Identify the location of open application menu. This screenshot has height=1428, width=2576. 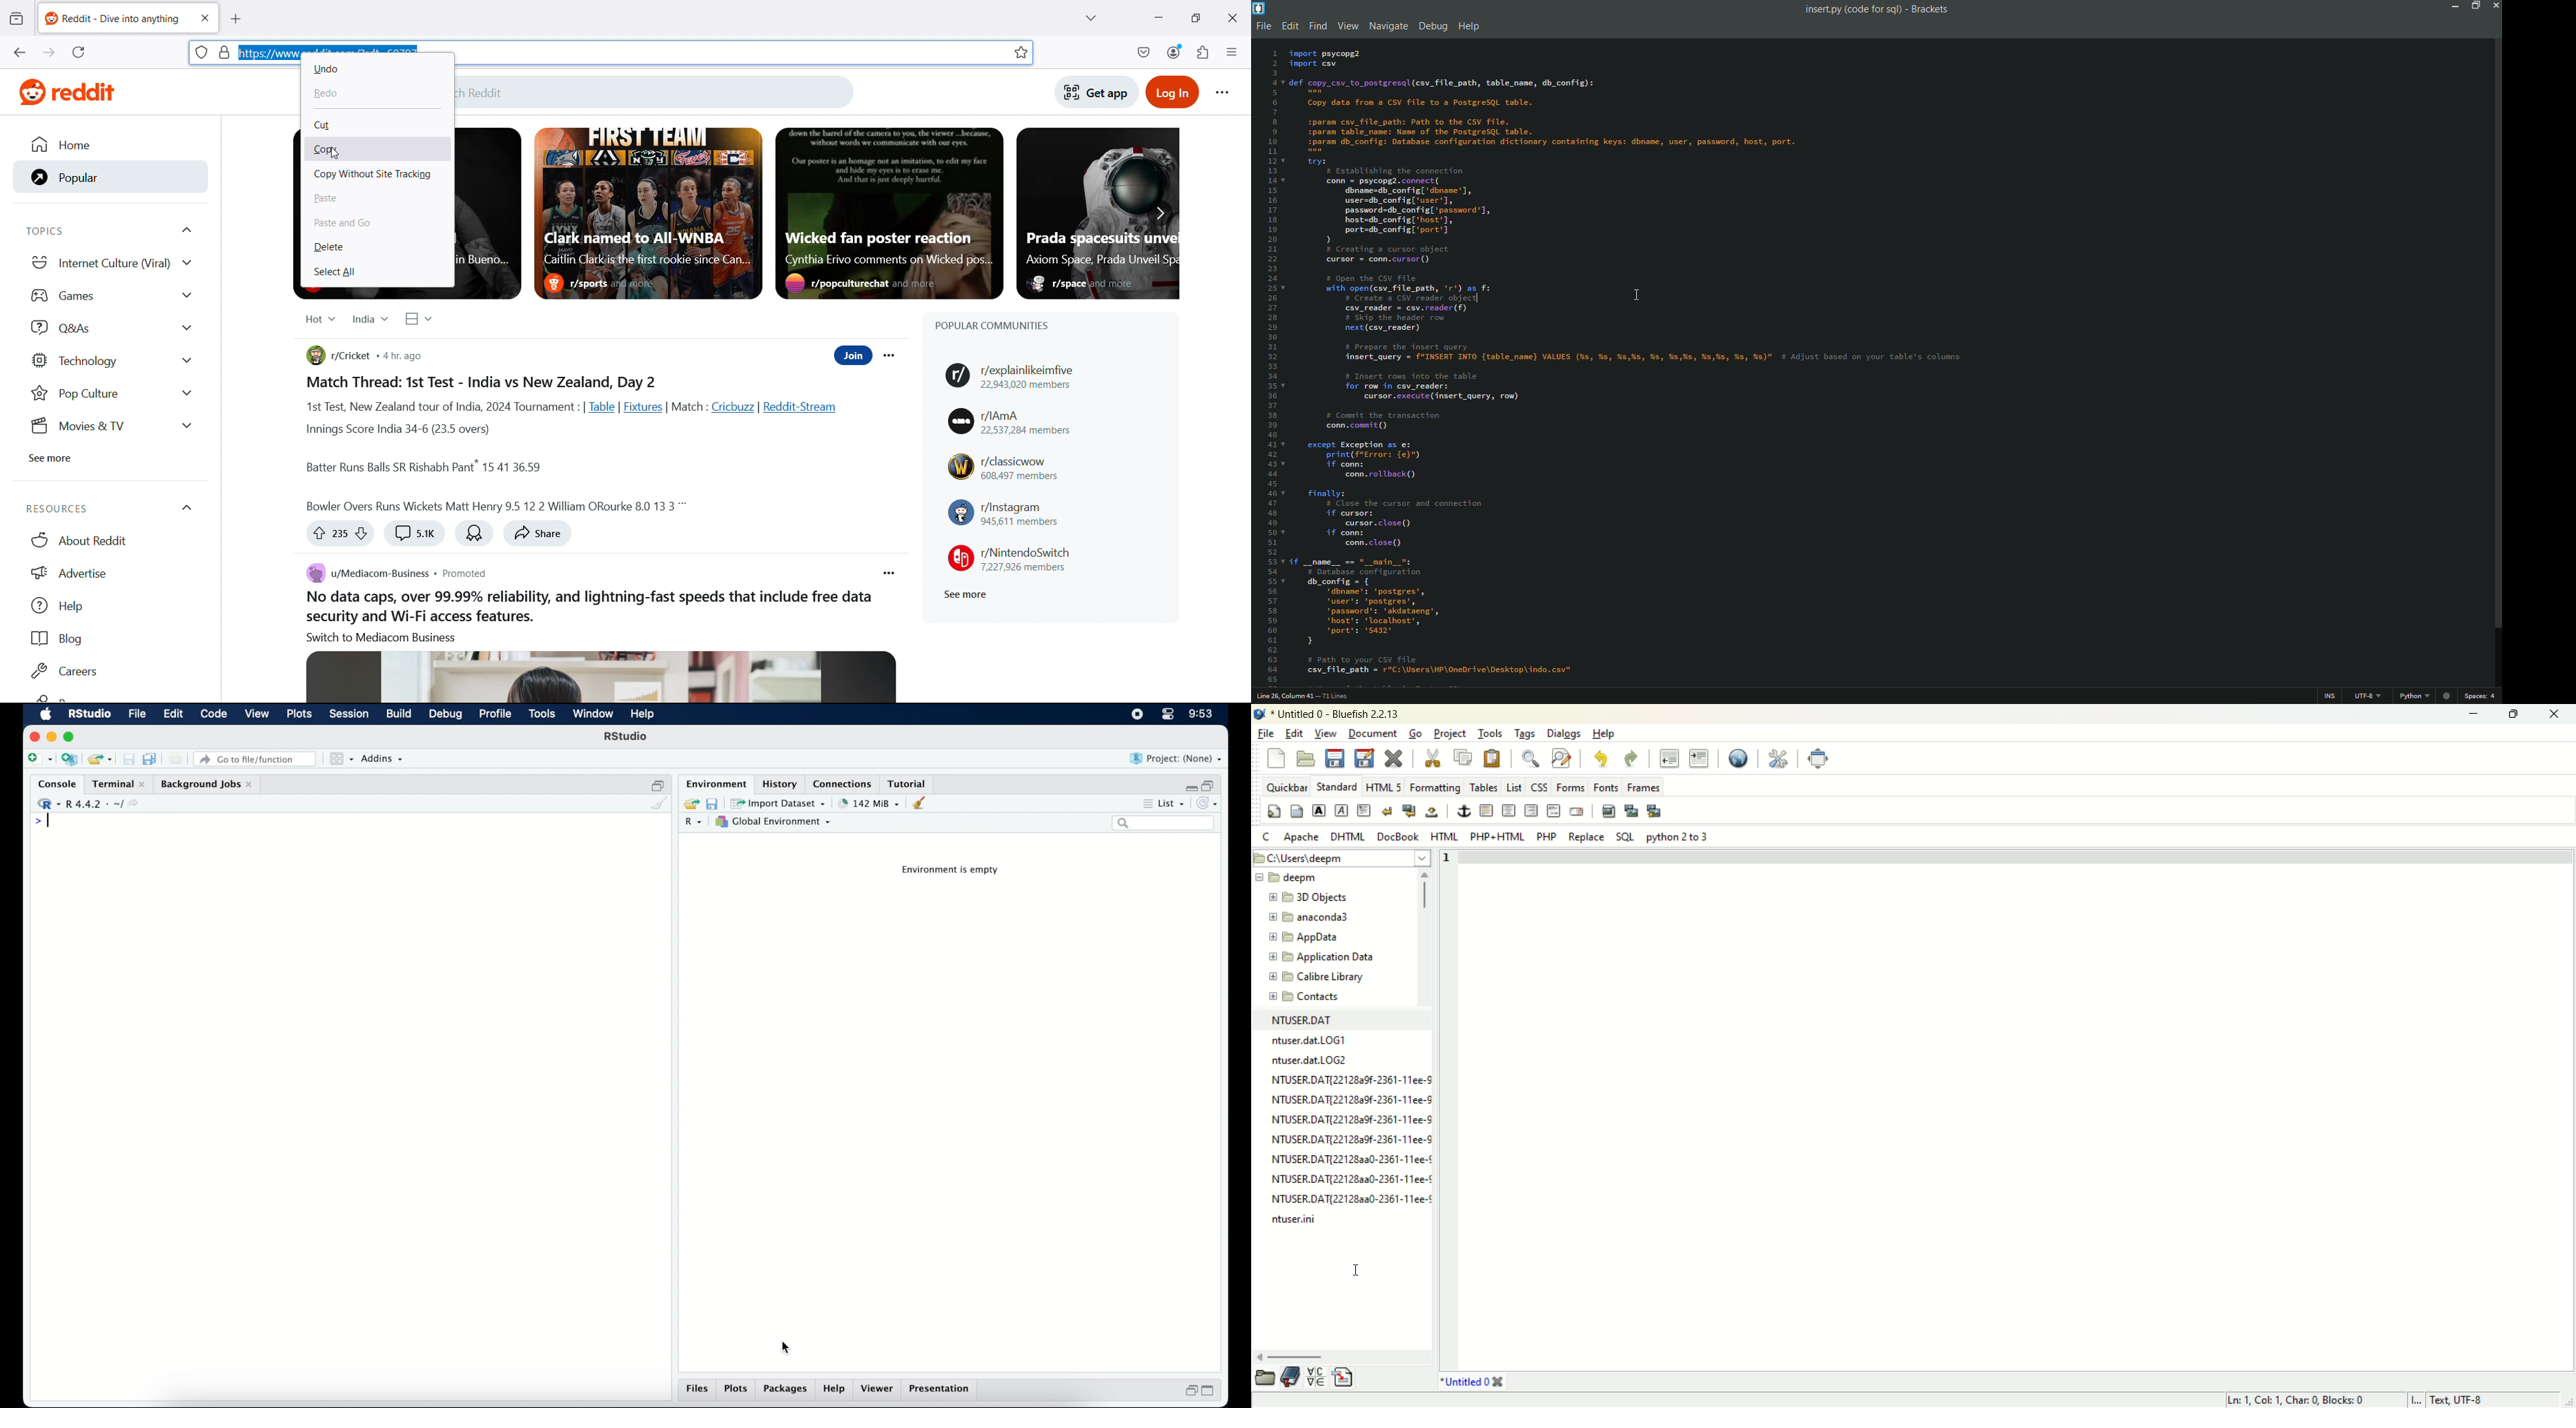
(1231, 51).